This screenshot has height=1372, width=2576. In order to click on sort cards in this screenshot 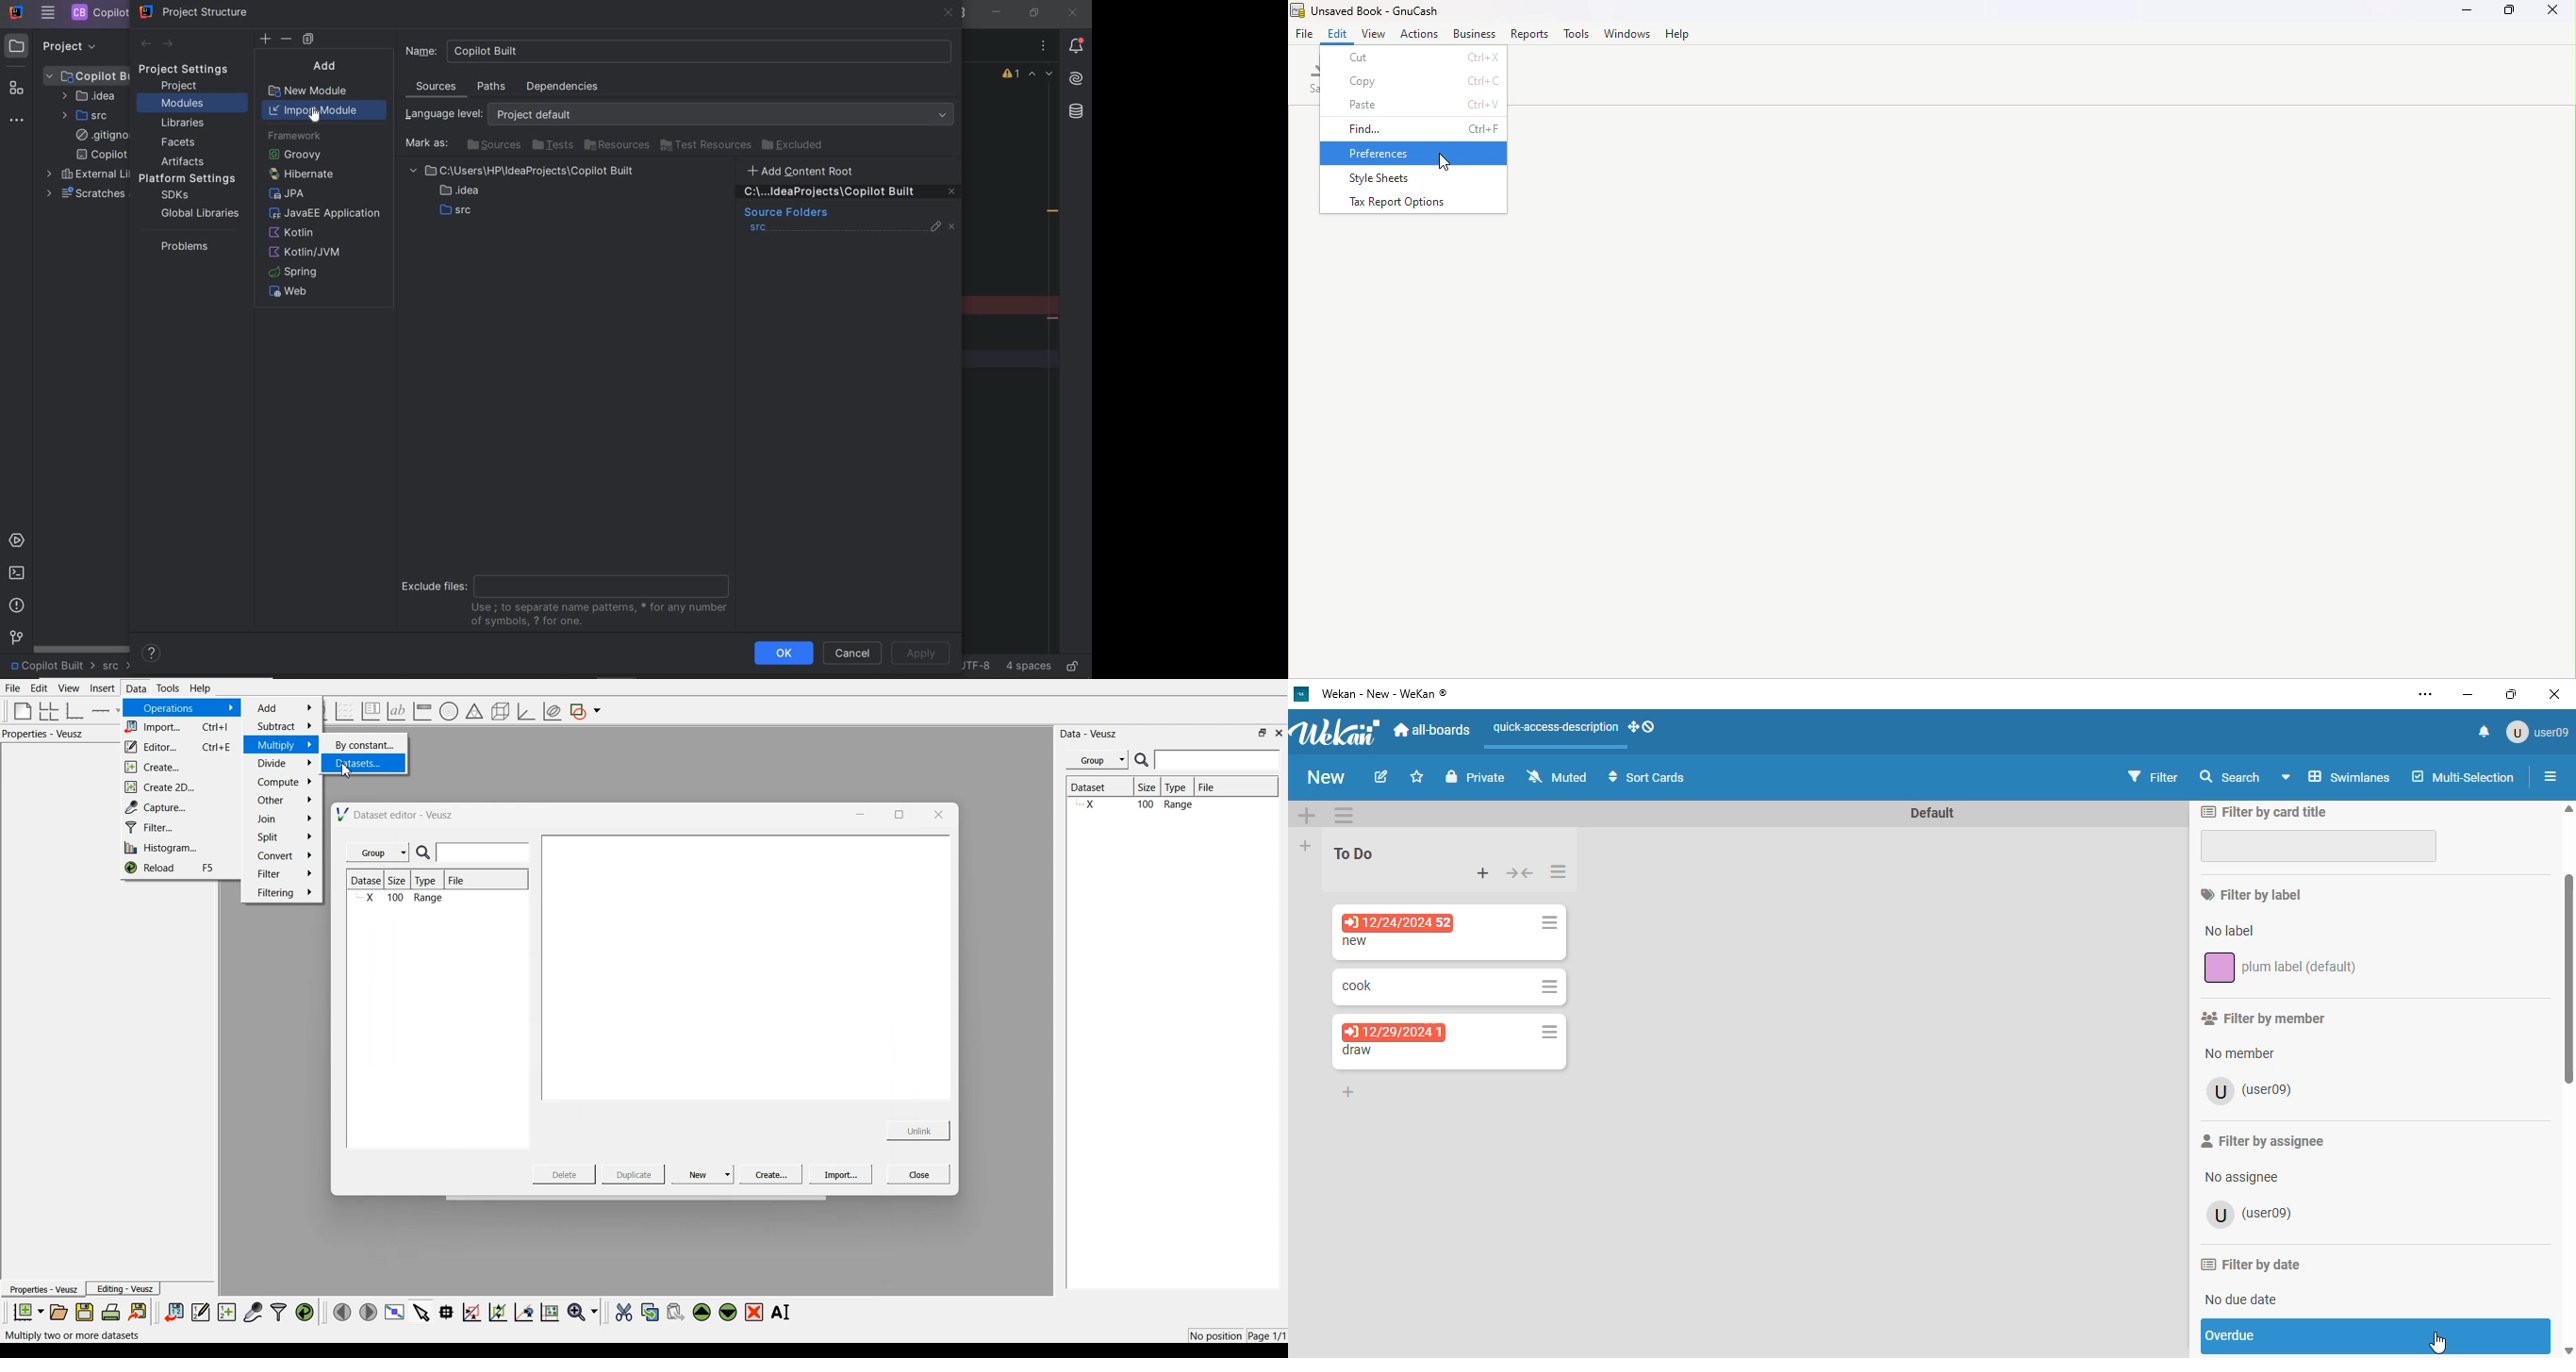, I will do `click(1646, 776)`.